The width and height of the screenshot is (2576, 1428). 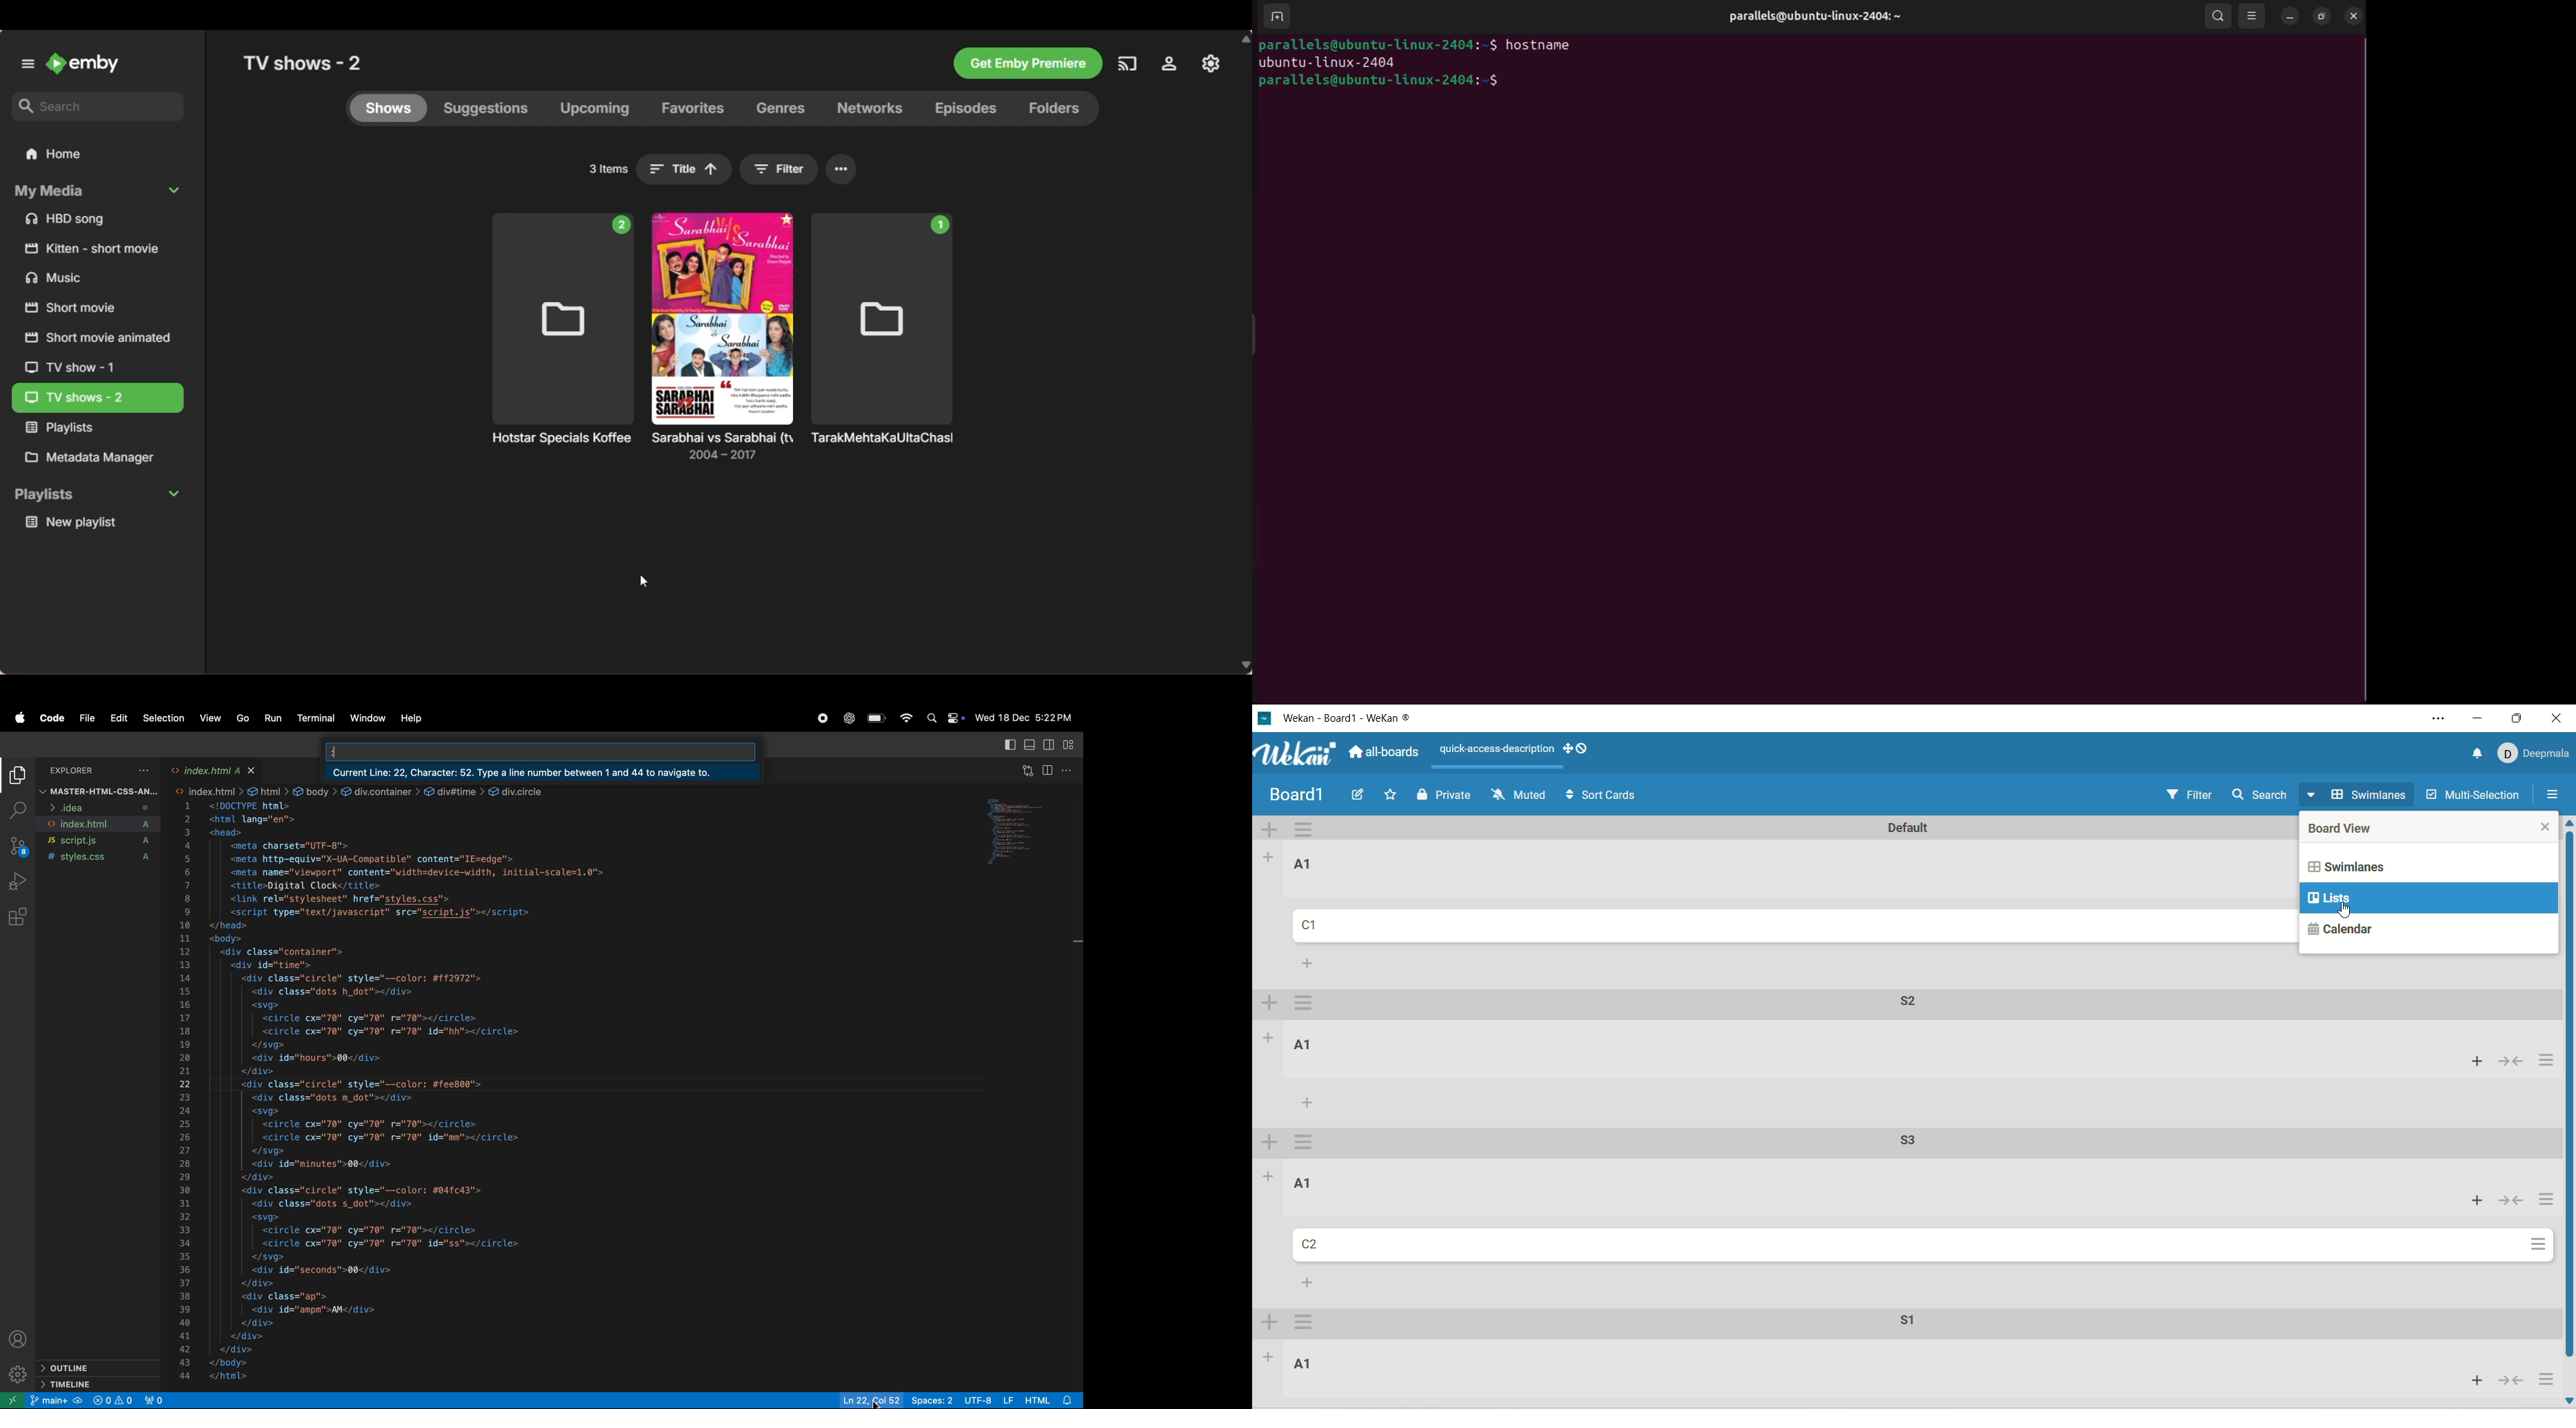 What do you see at coordinates (102, 840) in the screenshot?
I see `script .js` at bounding box center [102, 840].